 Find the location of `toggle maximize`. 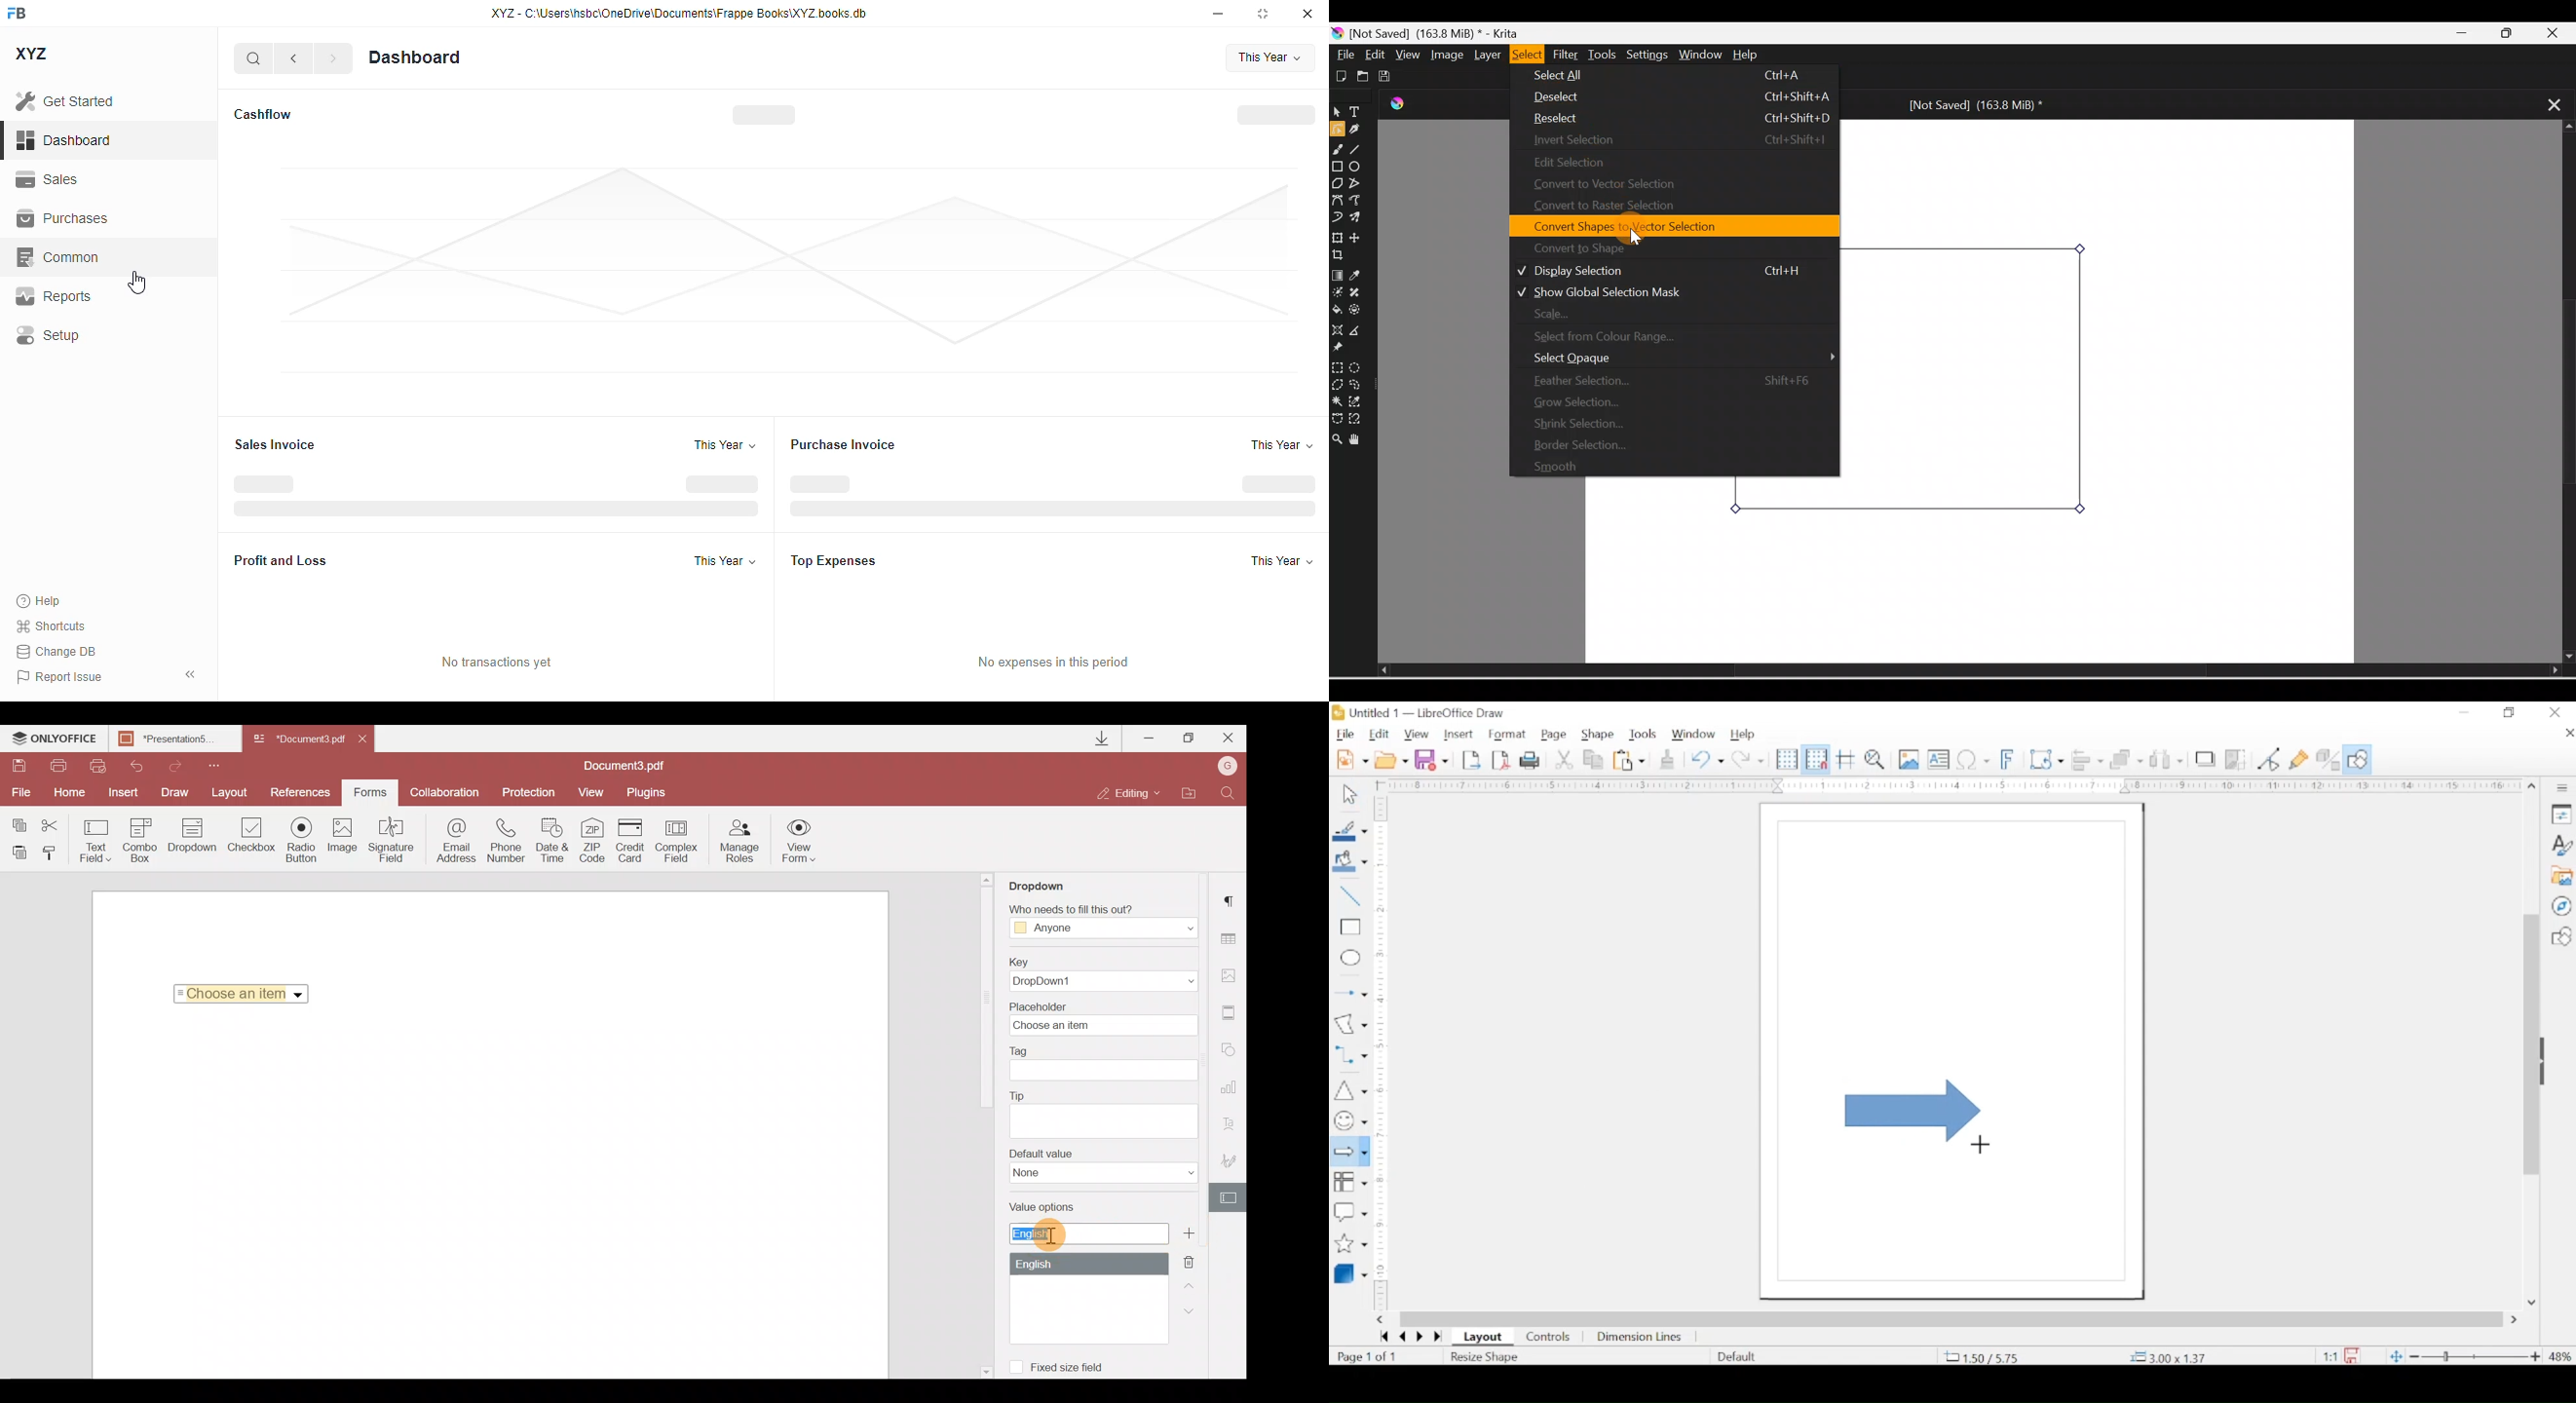

toggle maximize is located at coordinates (1263, 14).